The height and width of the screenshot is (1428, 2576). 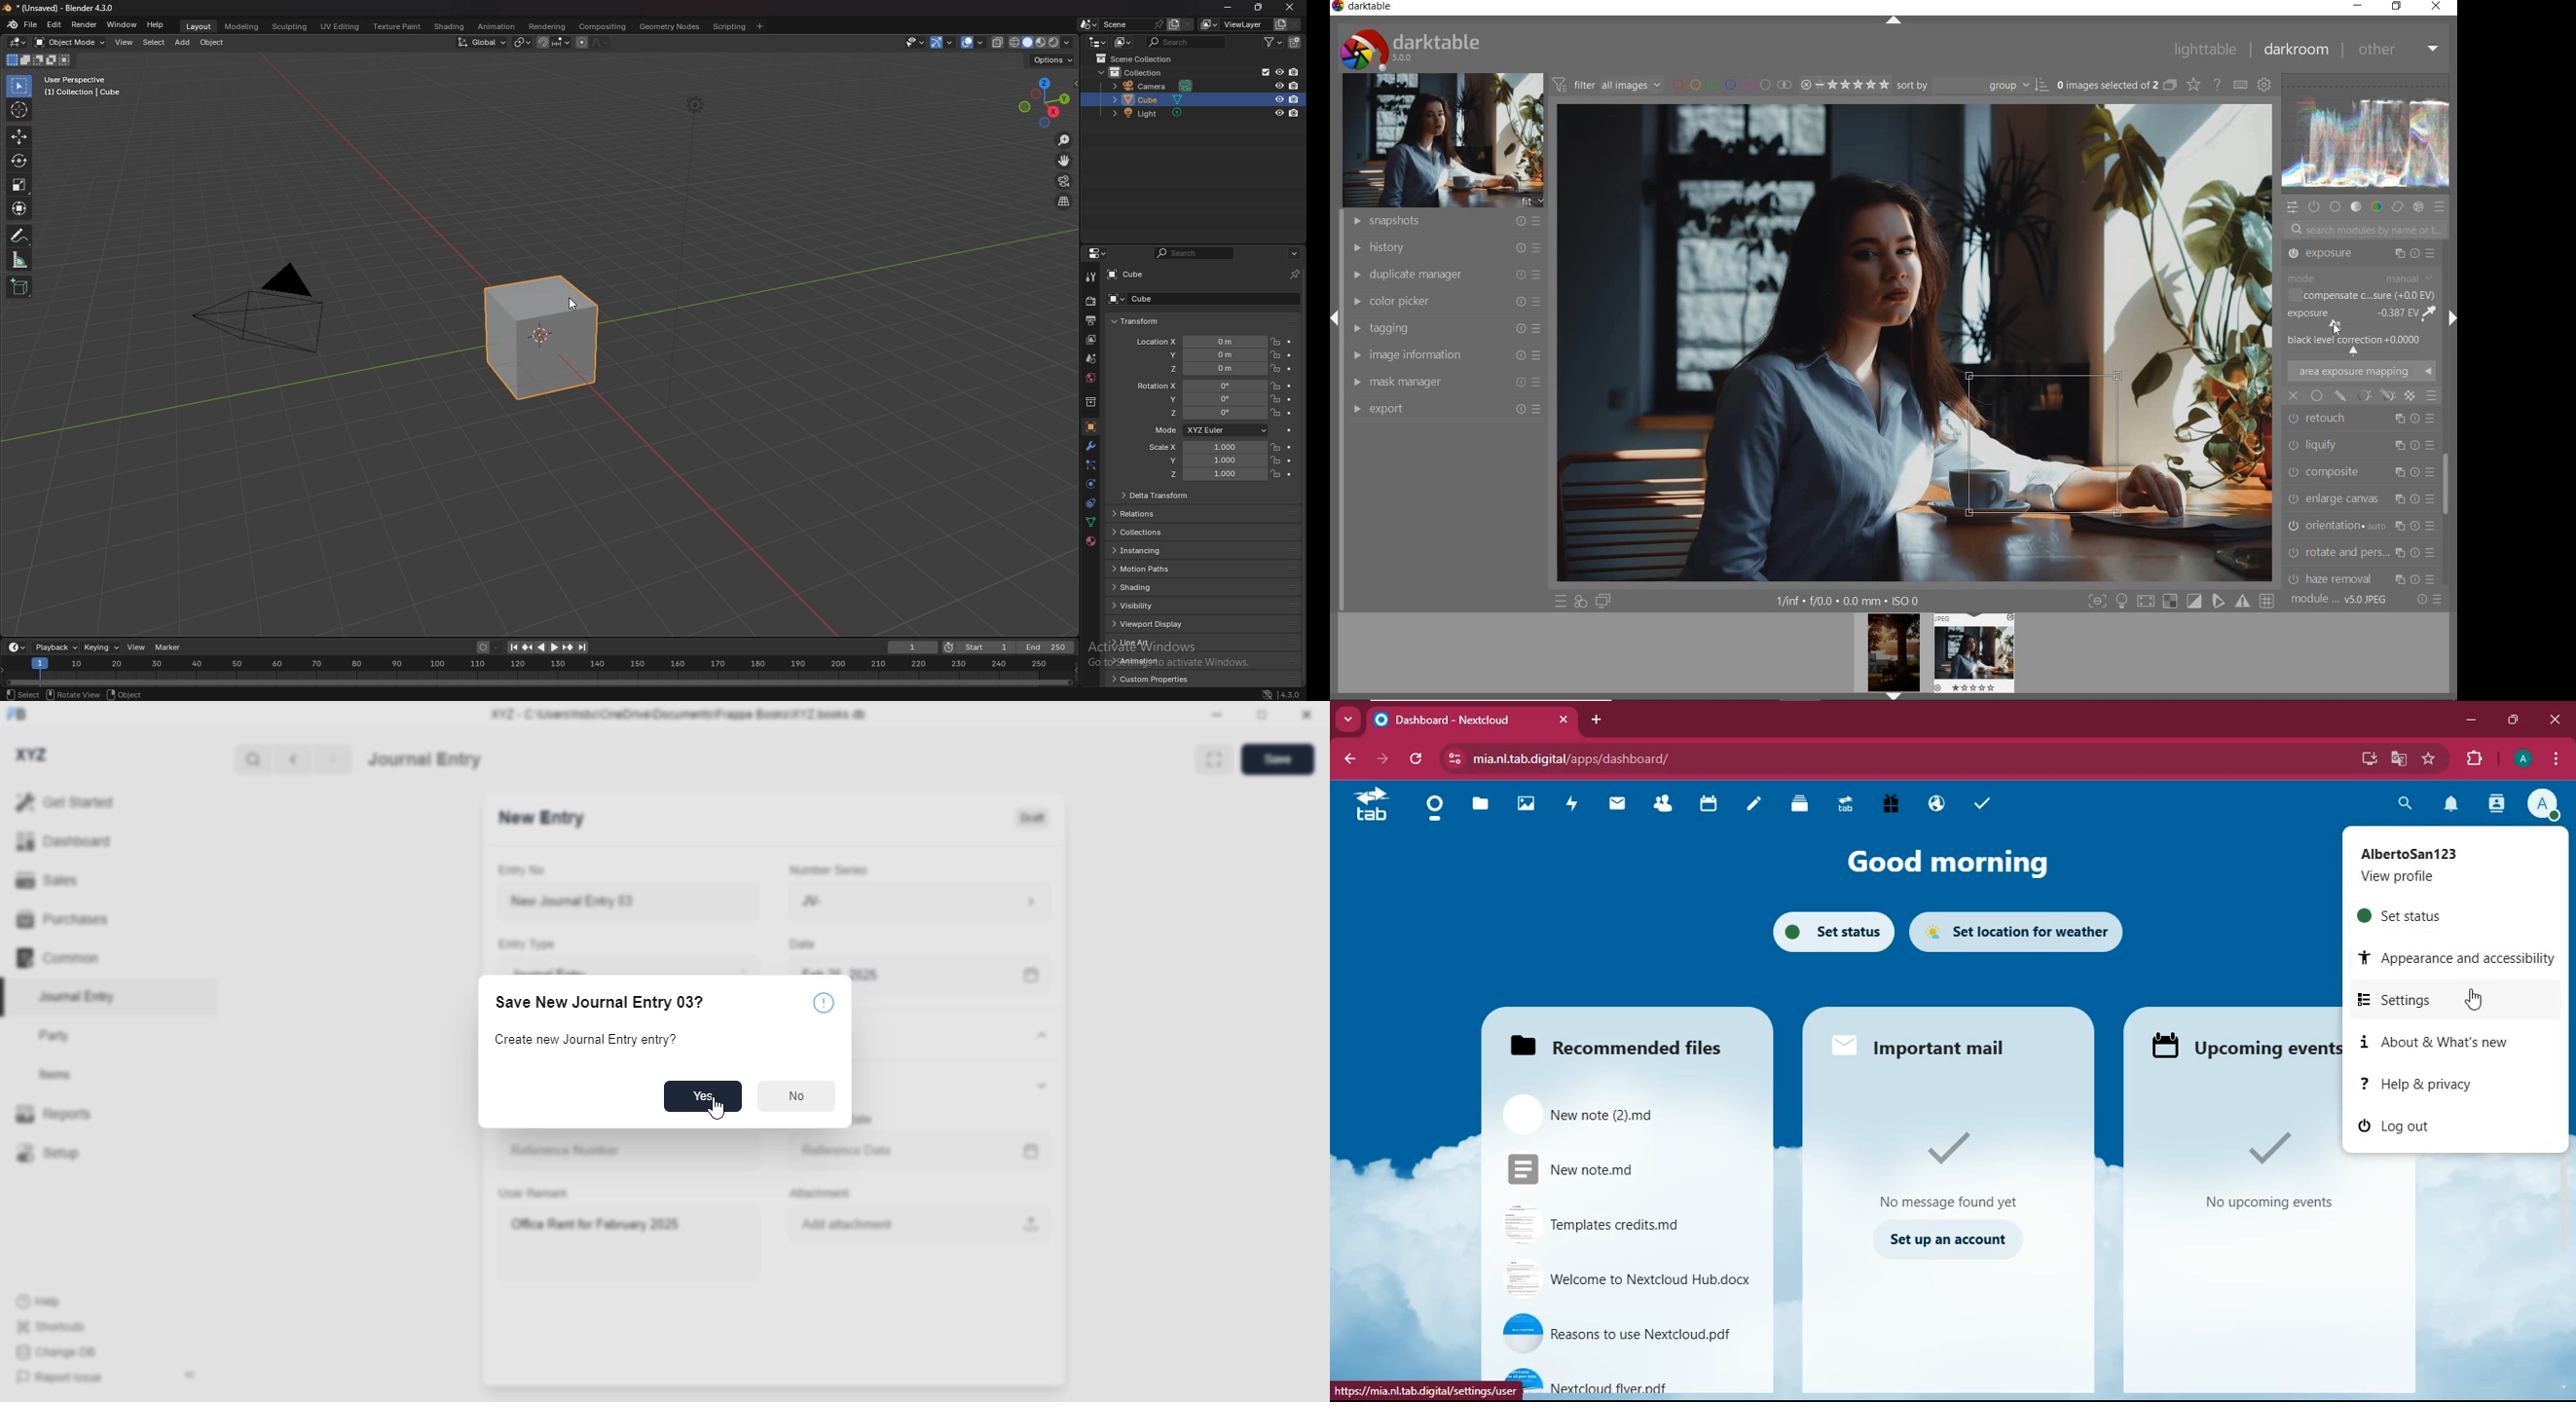 I want to click on report issue, so click(x=59, y=1378).